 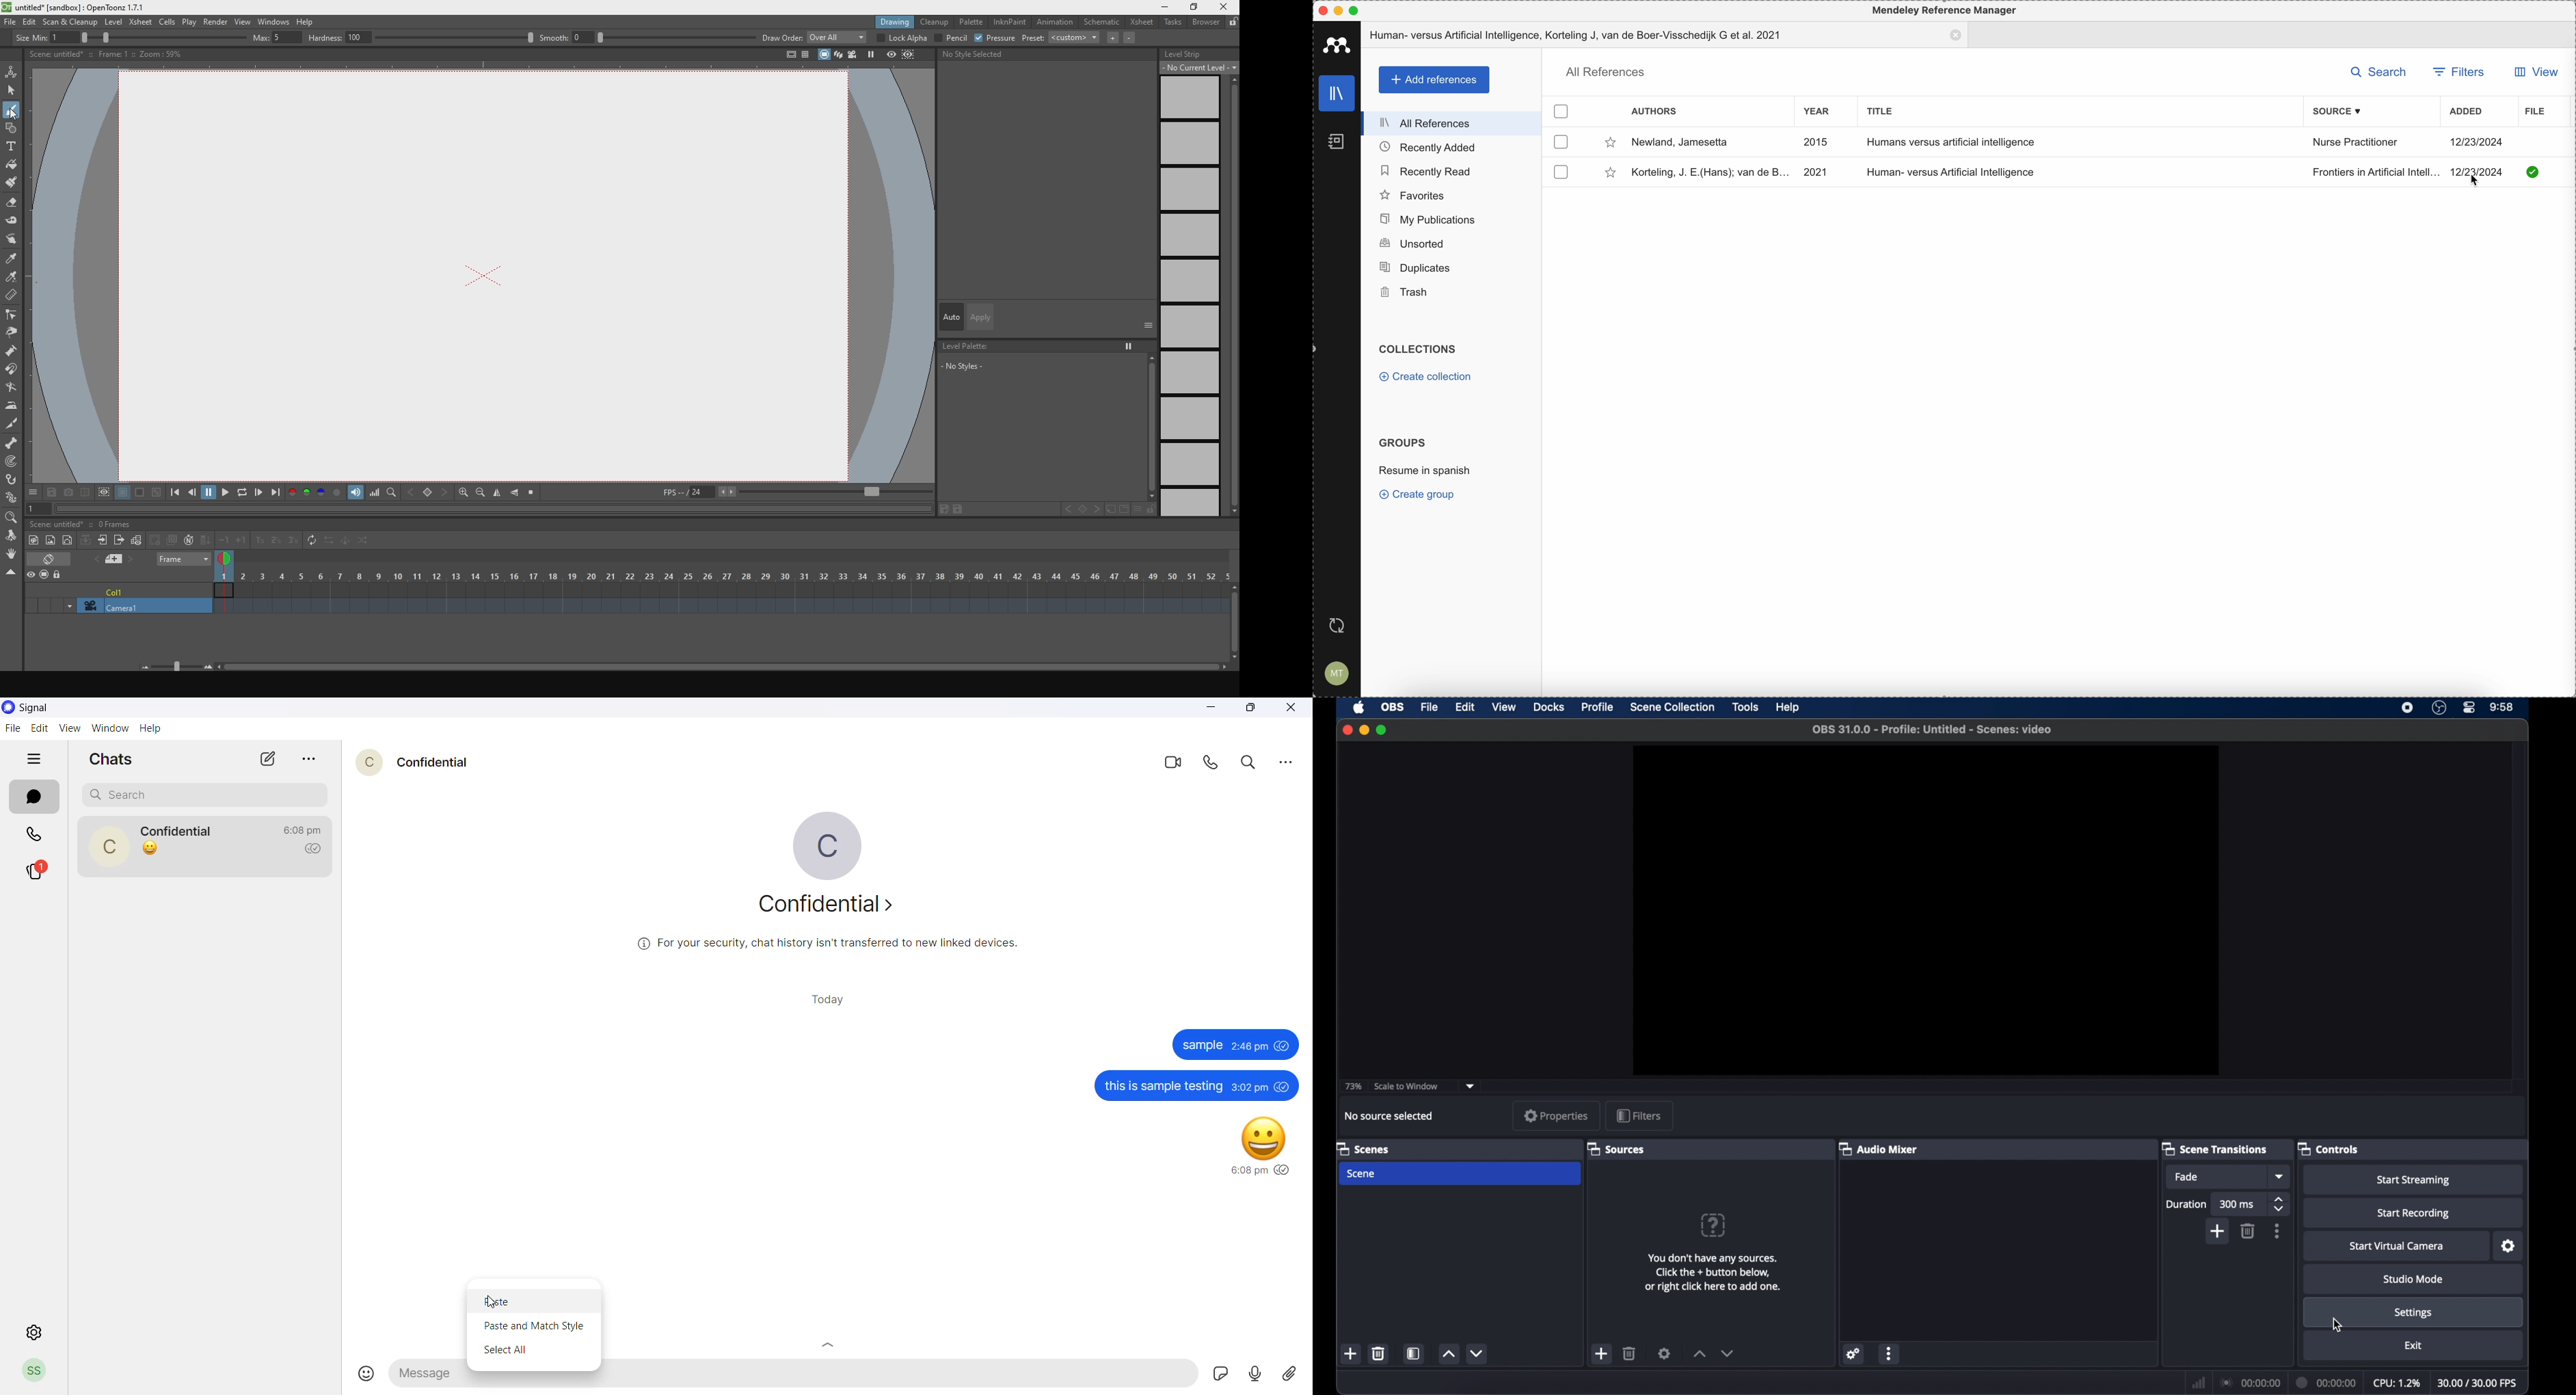 I want to click on file, so click(x=1429, y=706).